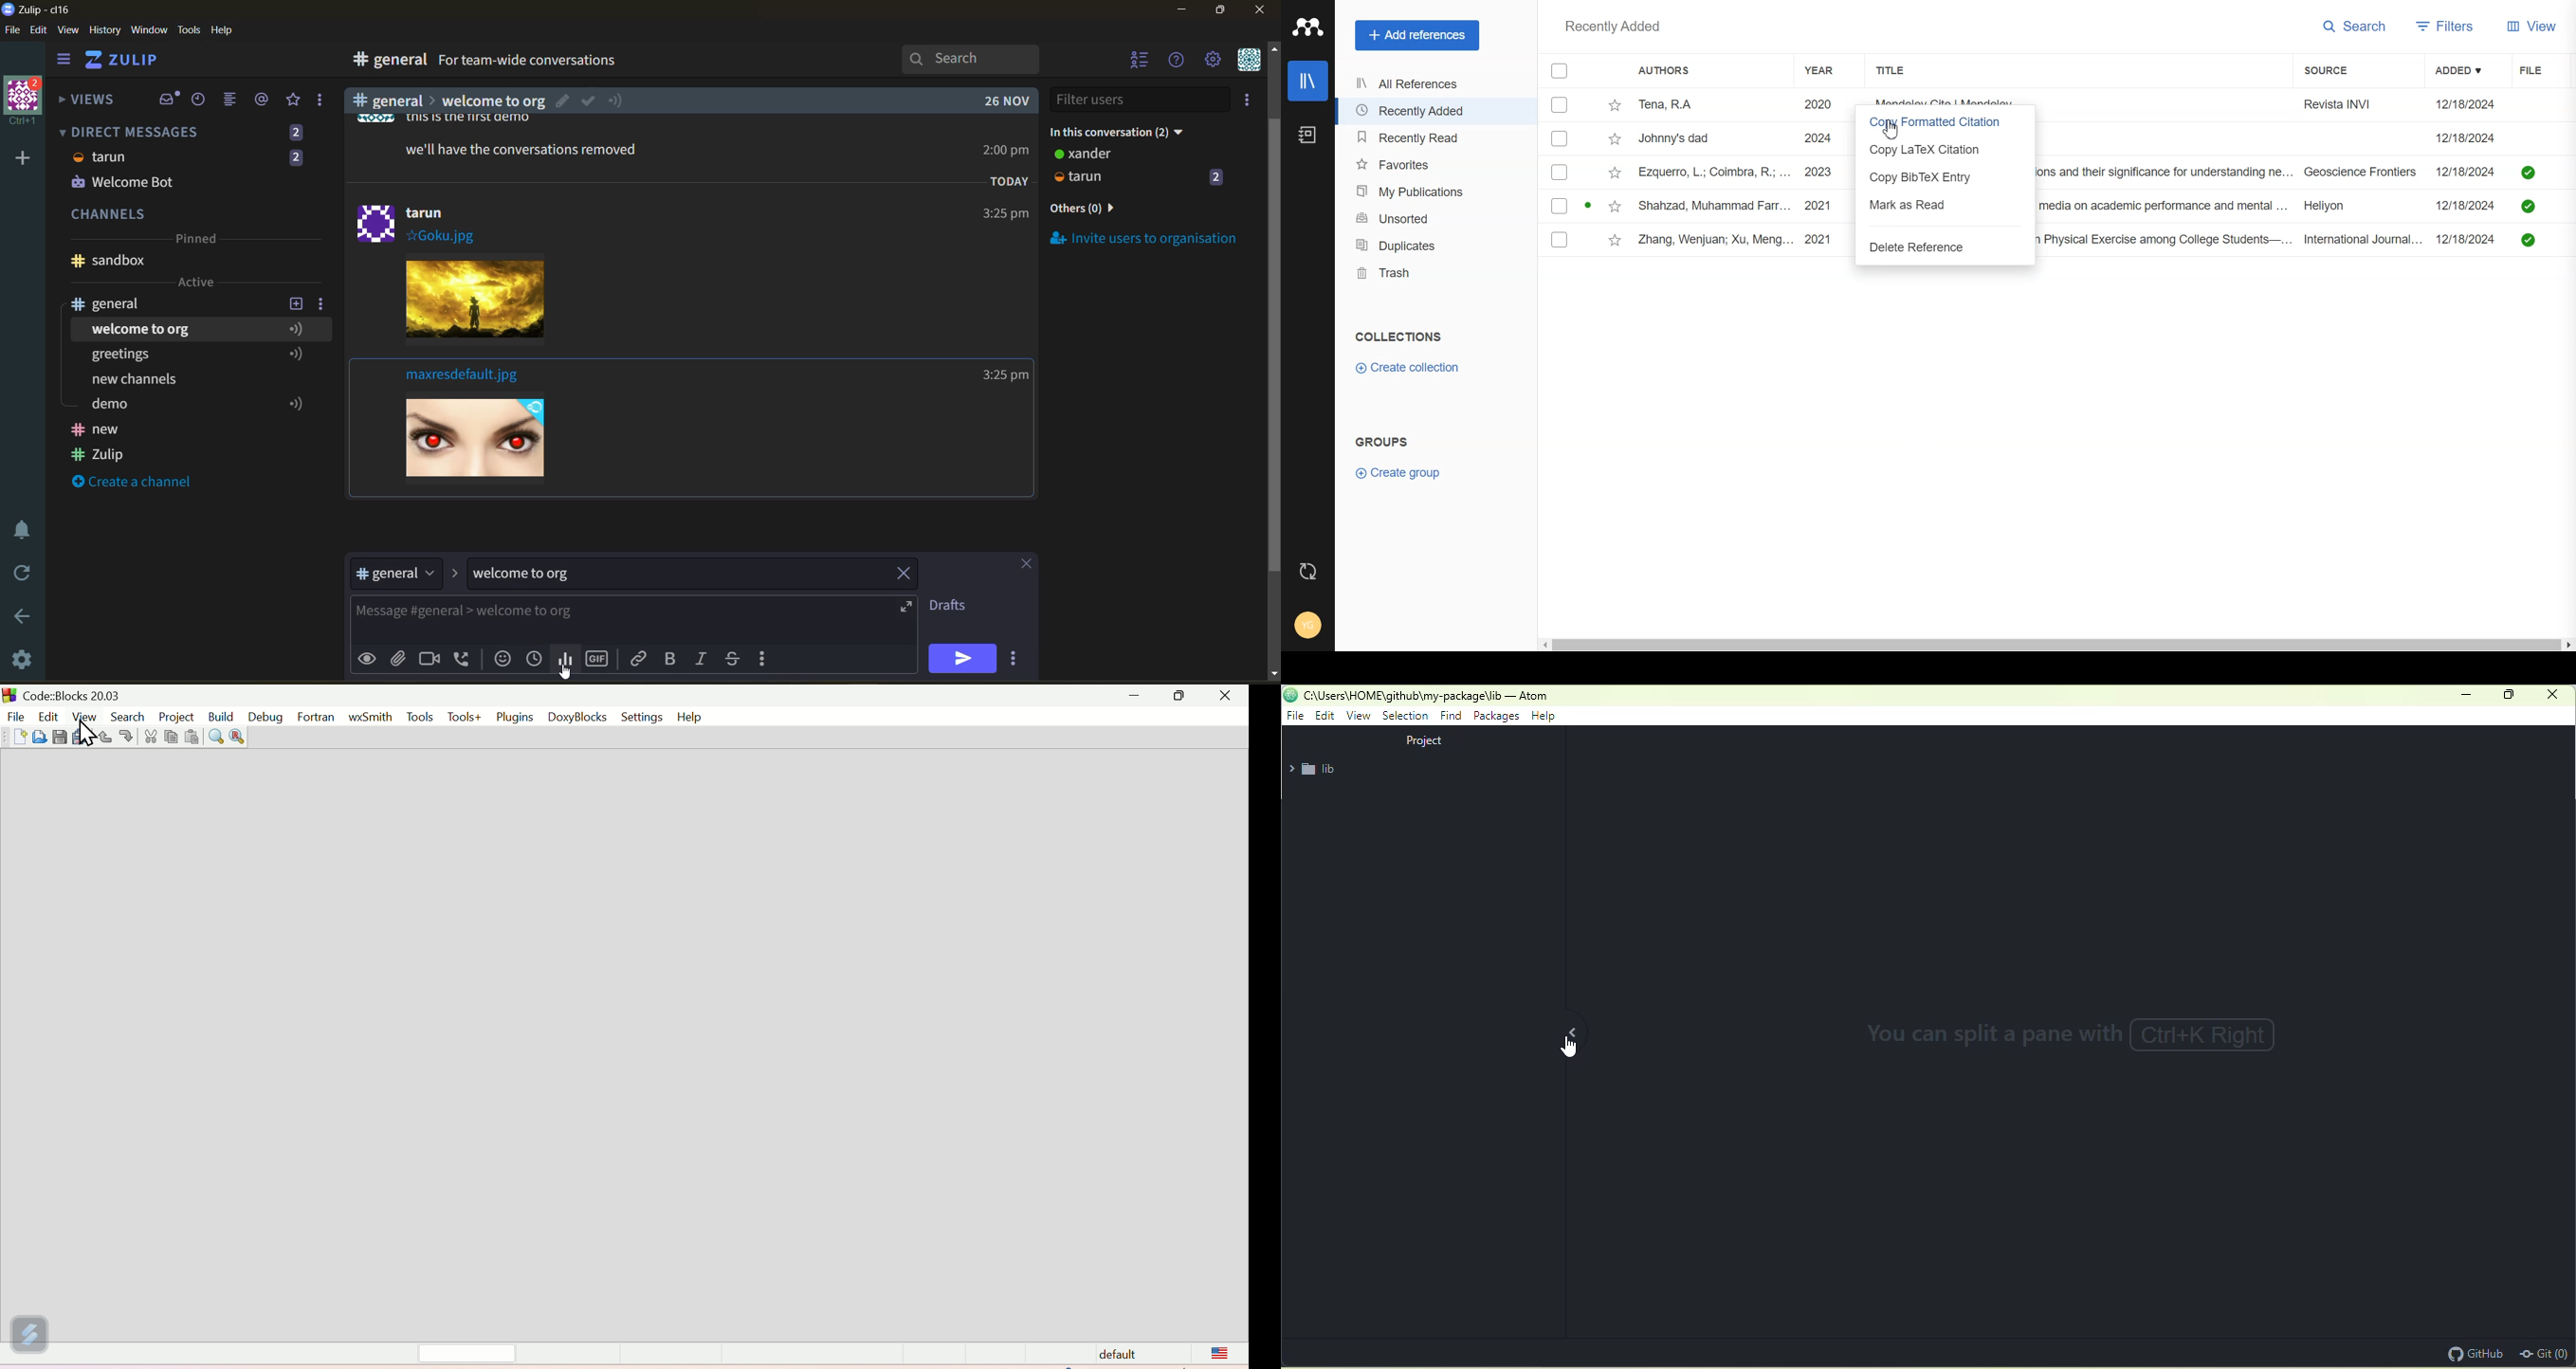 The image size is (2576, 1372). I want to click on - Atom, so click(1529, 696).